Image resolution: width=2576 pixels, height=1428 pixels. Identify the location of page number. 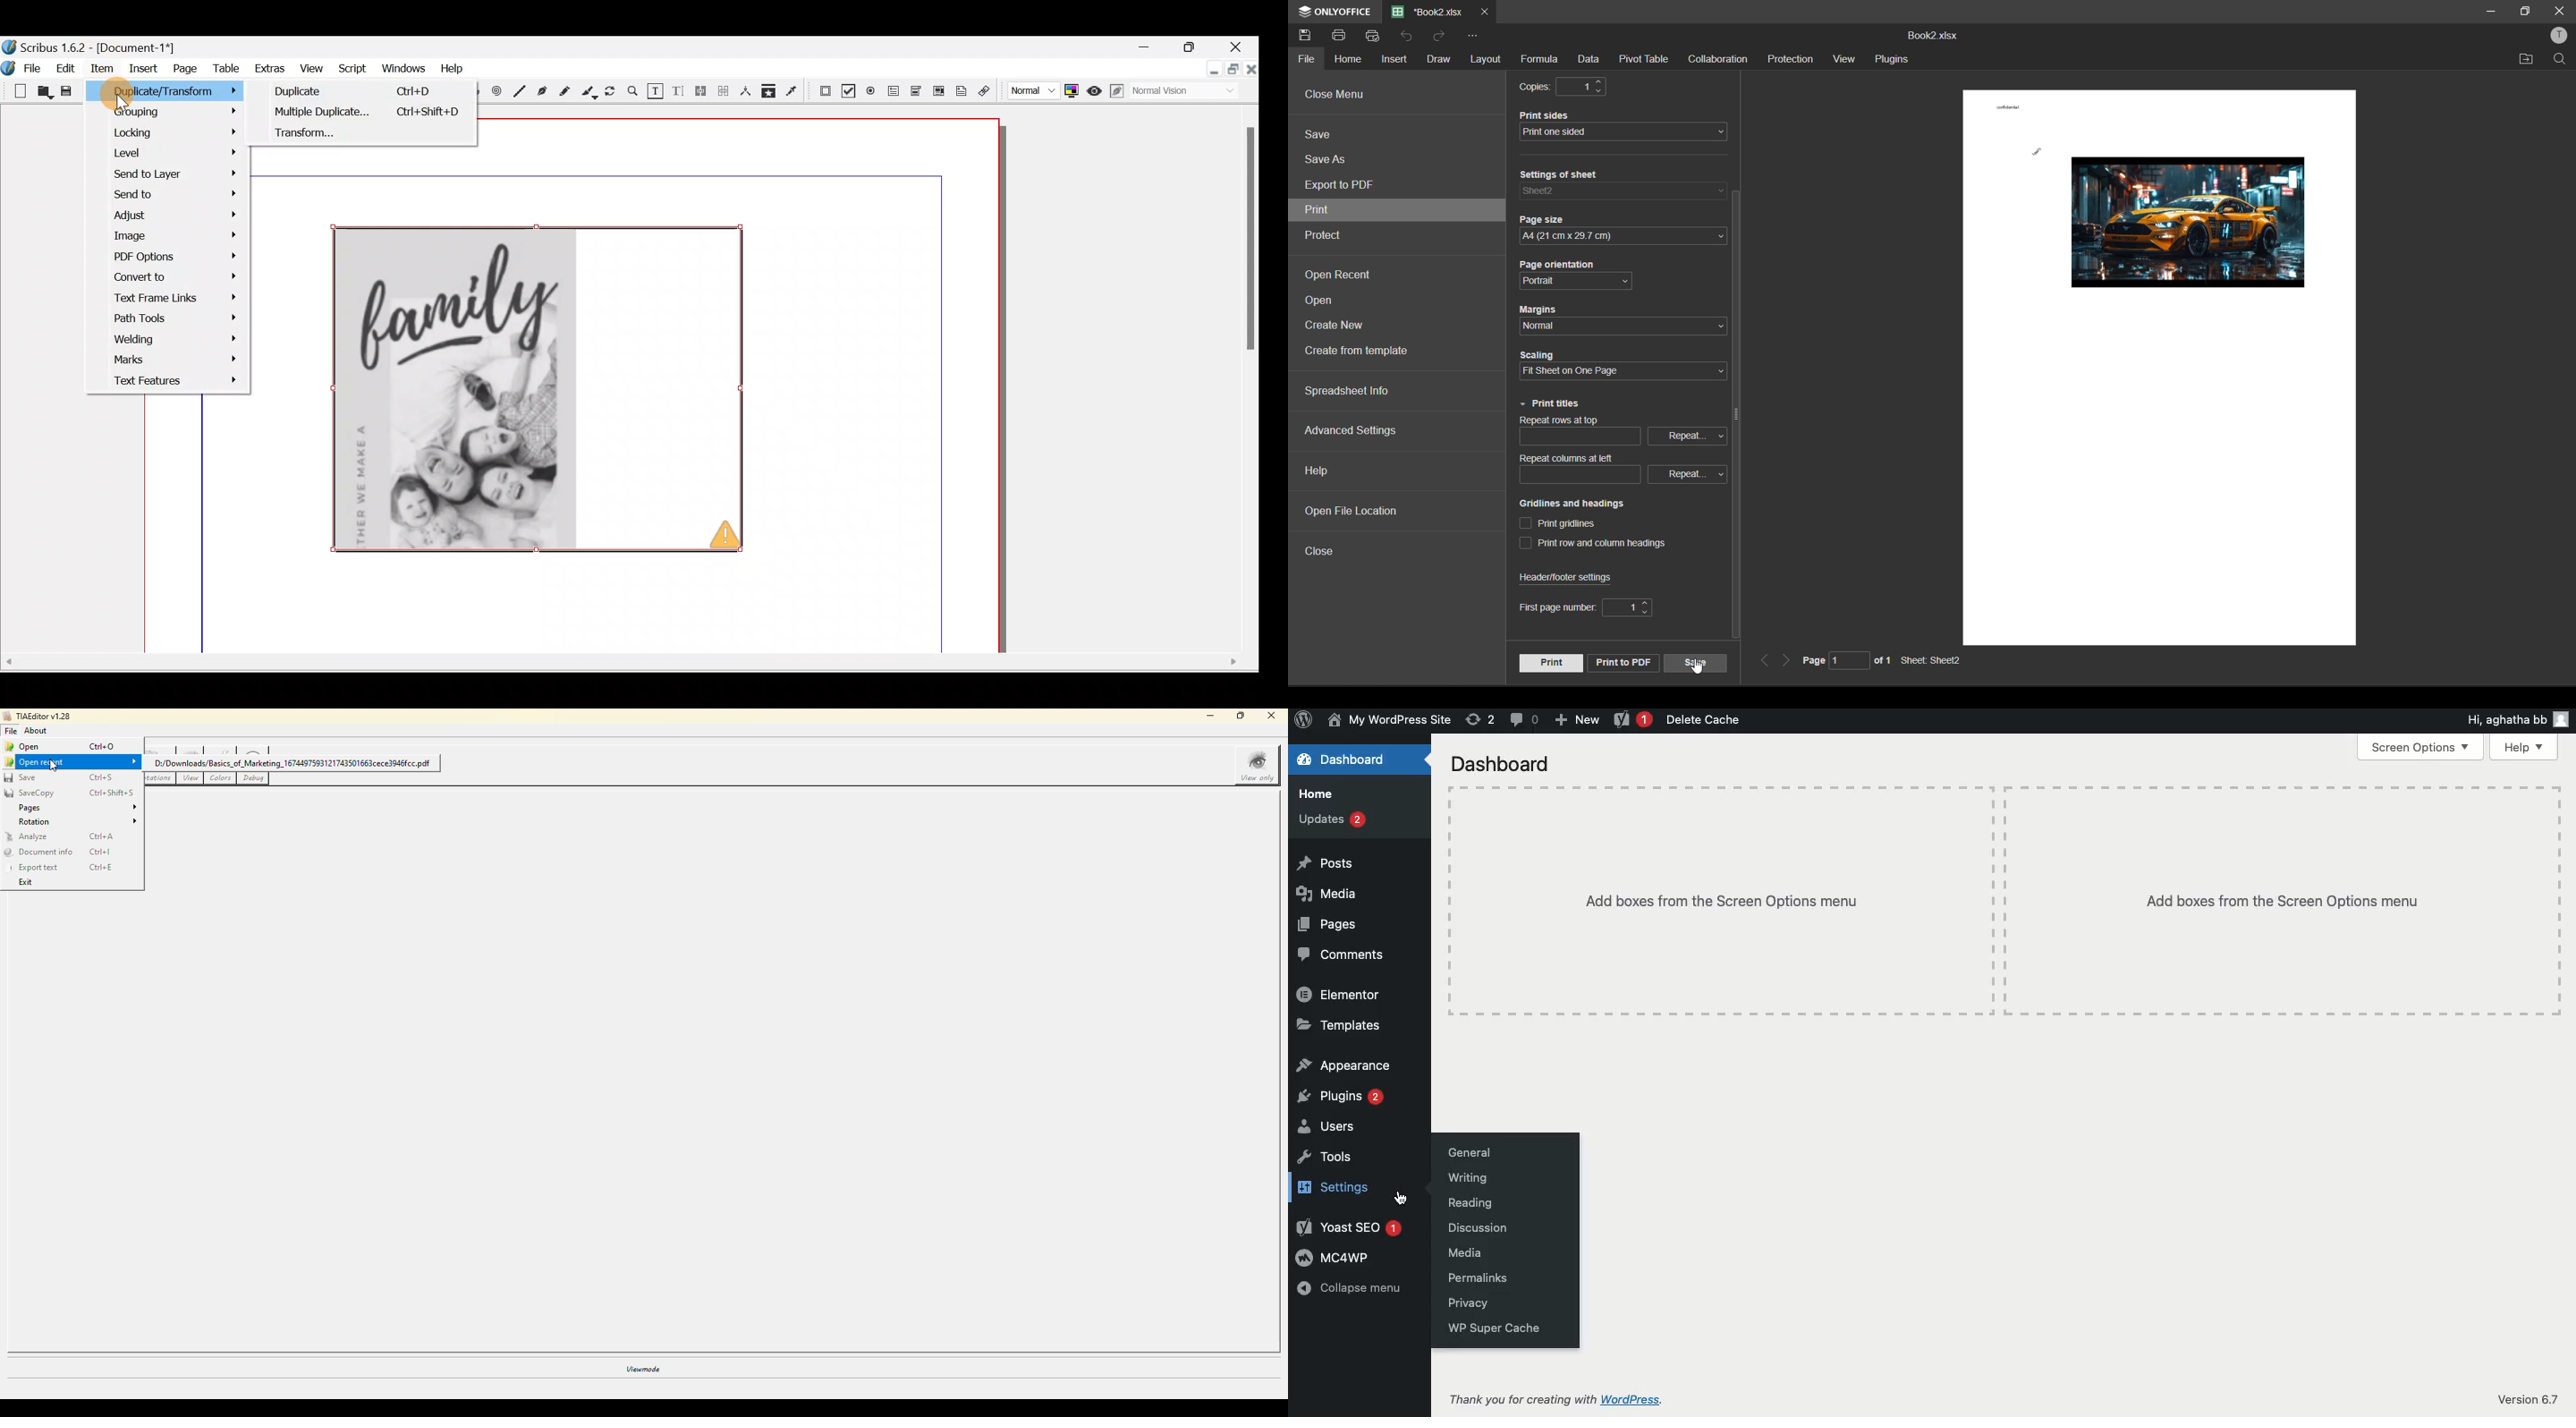
(1845, 663).